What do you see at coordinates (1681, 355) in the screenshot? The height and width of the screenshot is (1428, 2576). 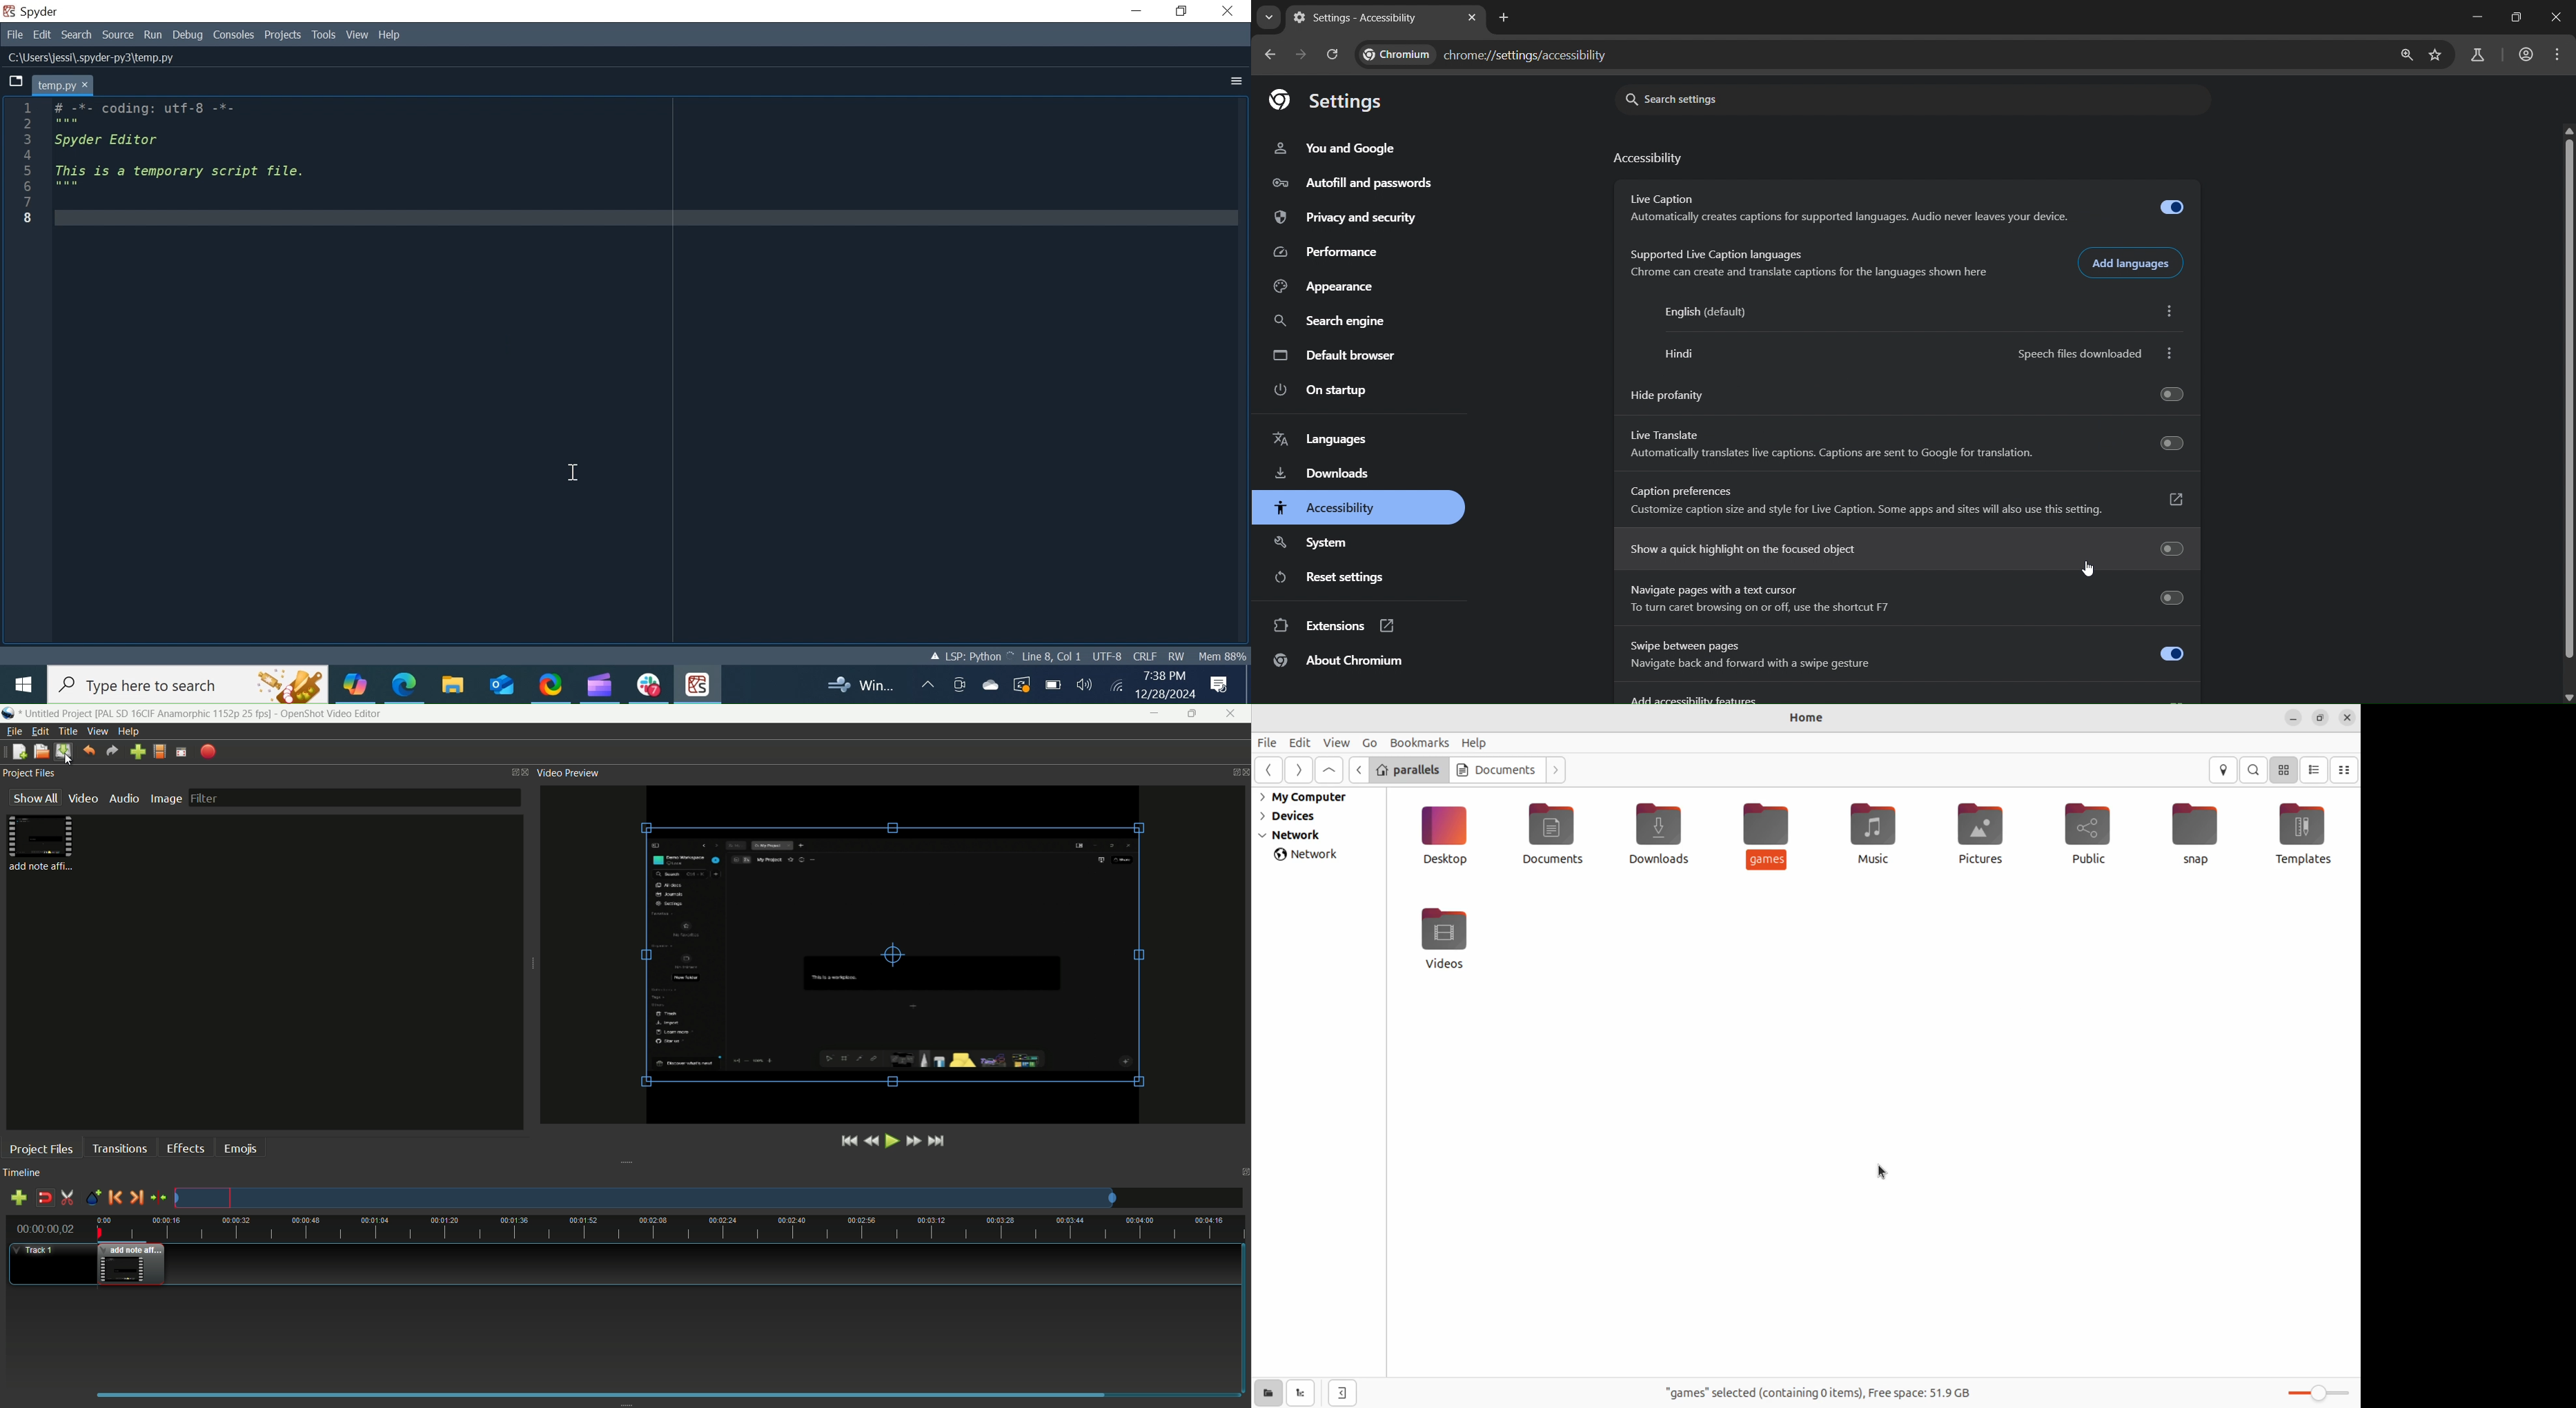 I see `hindi` at bounding box center [1681, 355].